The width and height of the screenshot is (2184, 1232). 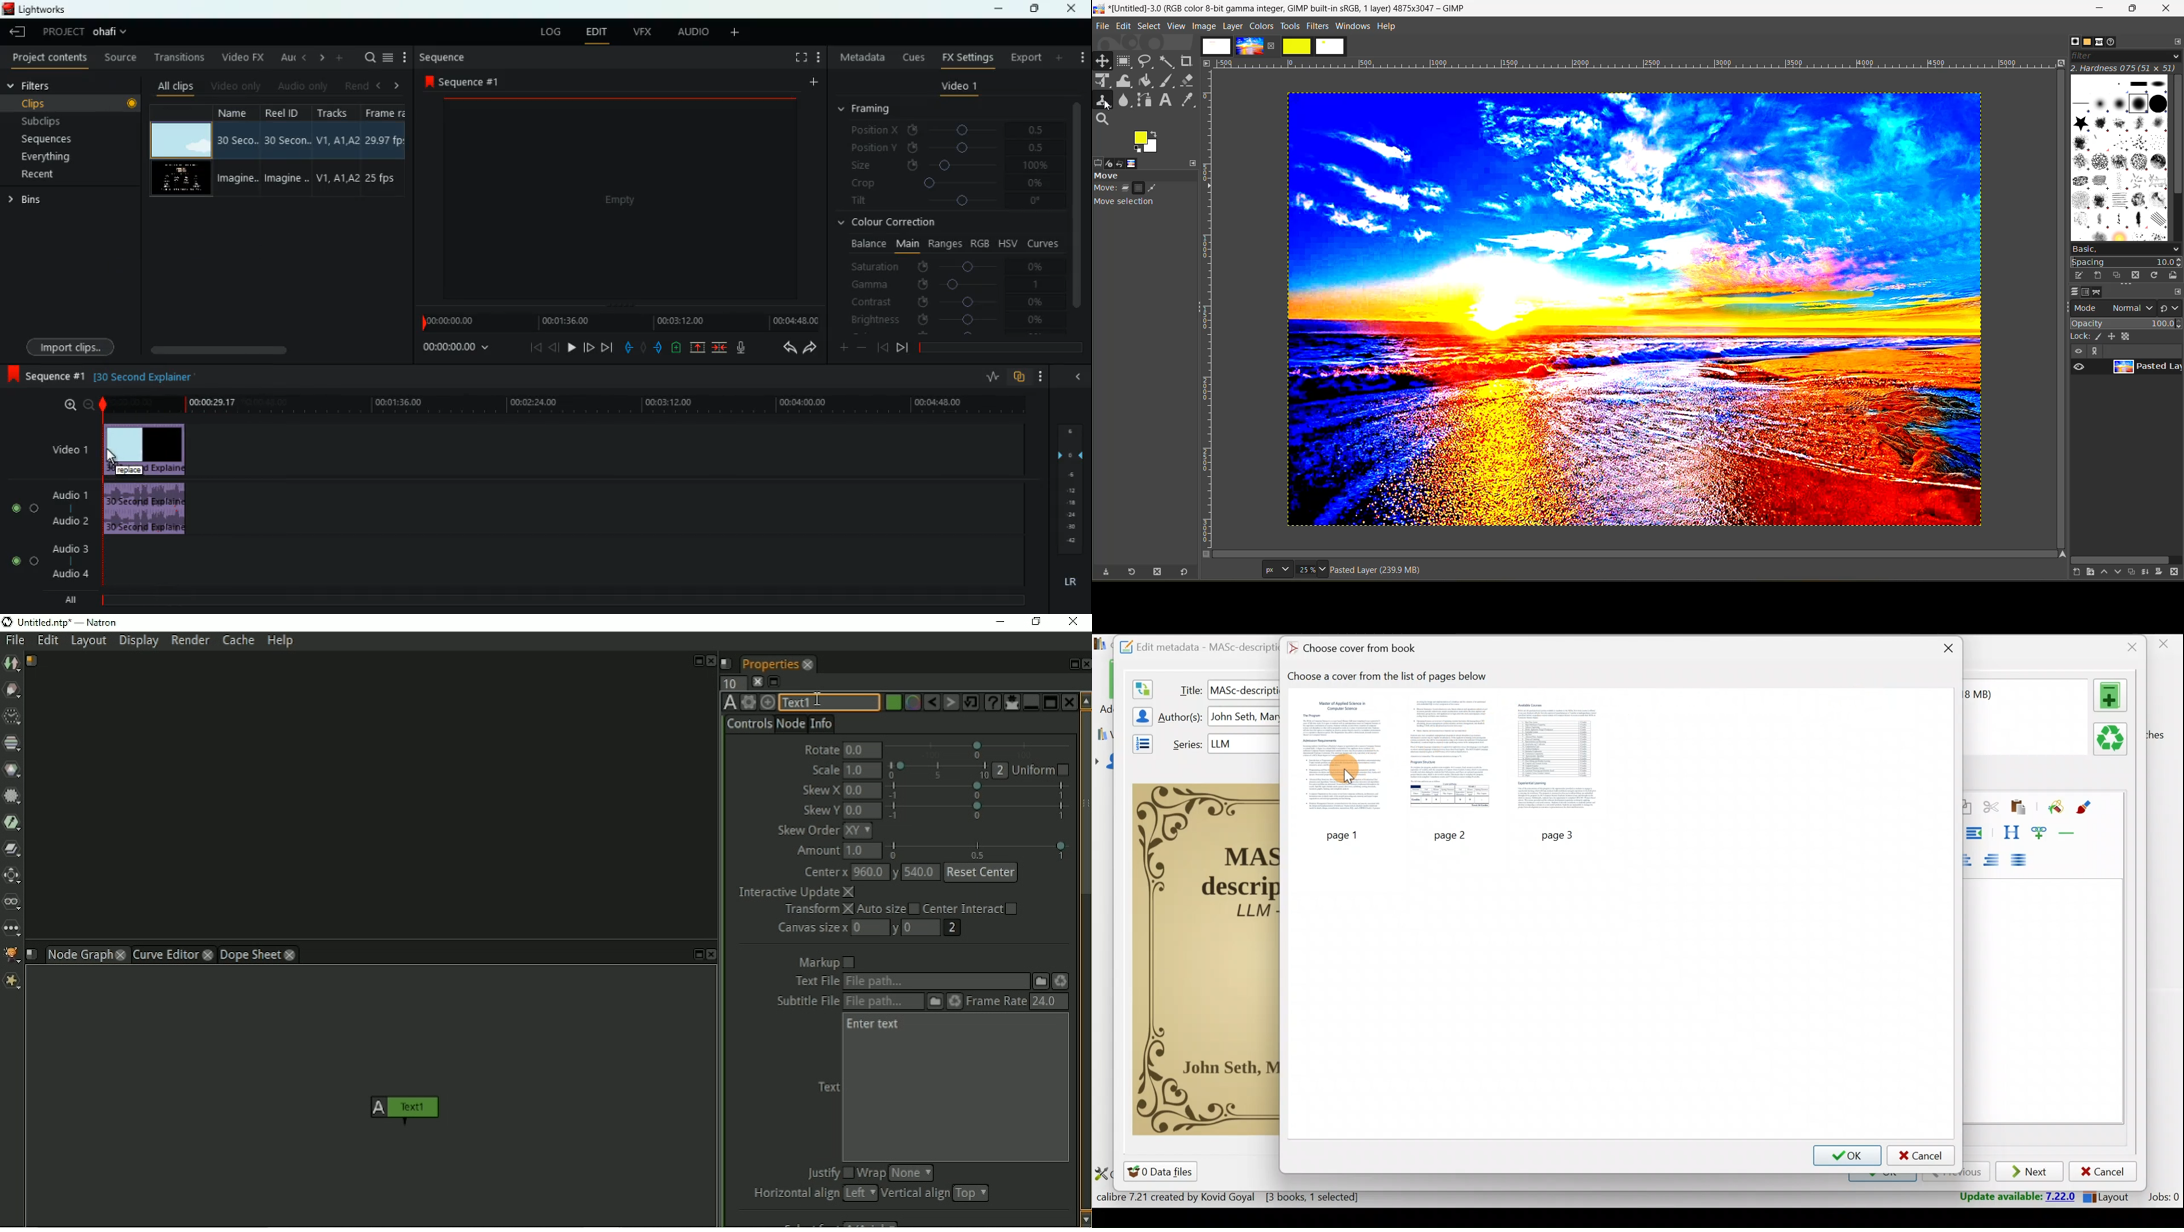 What do you see at coordinates (1393, 677) in the screenshot?
I see `Choose a cover from the list of pages below` at bounding box center [1393, 677].